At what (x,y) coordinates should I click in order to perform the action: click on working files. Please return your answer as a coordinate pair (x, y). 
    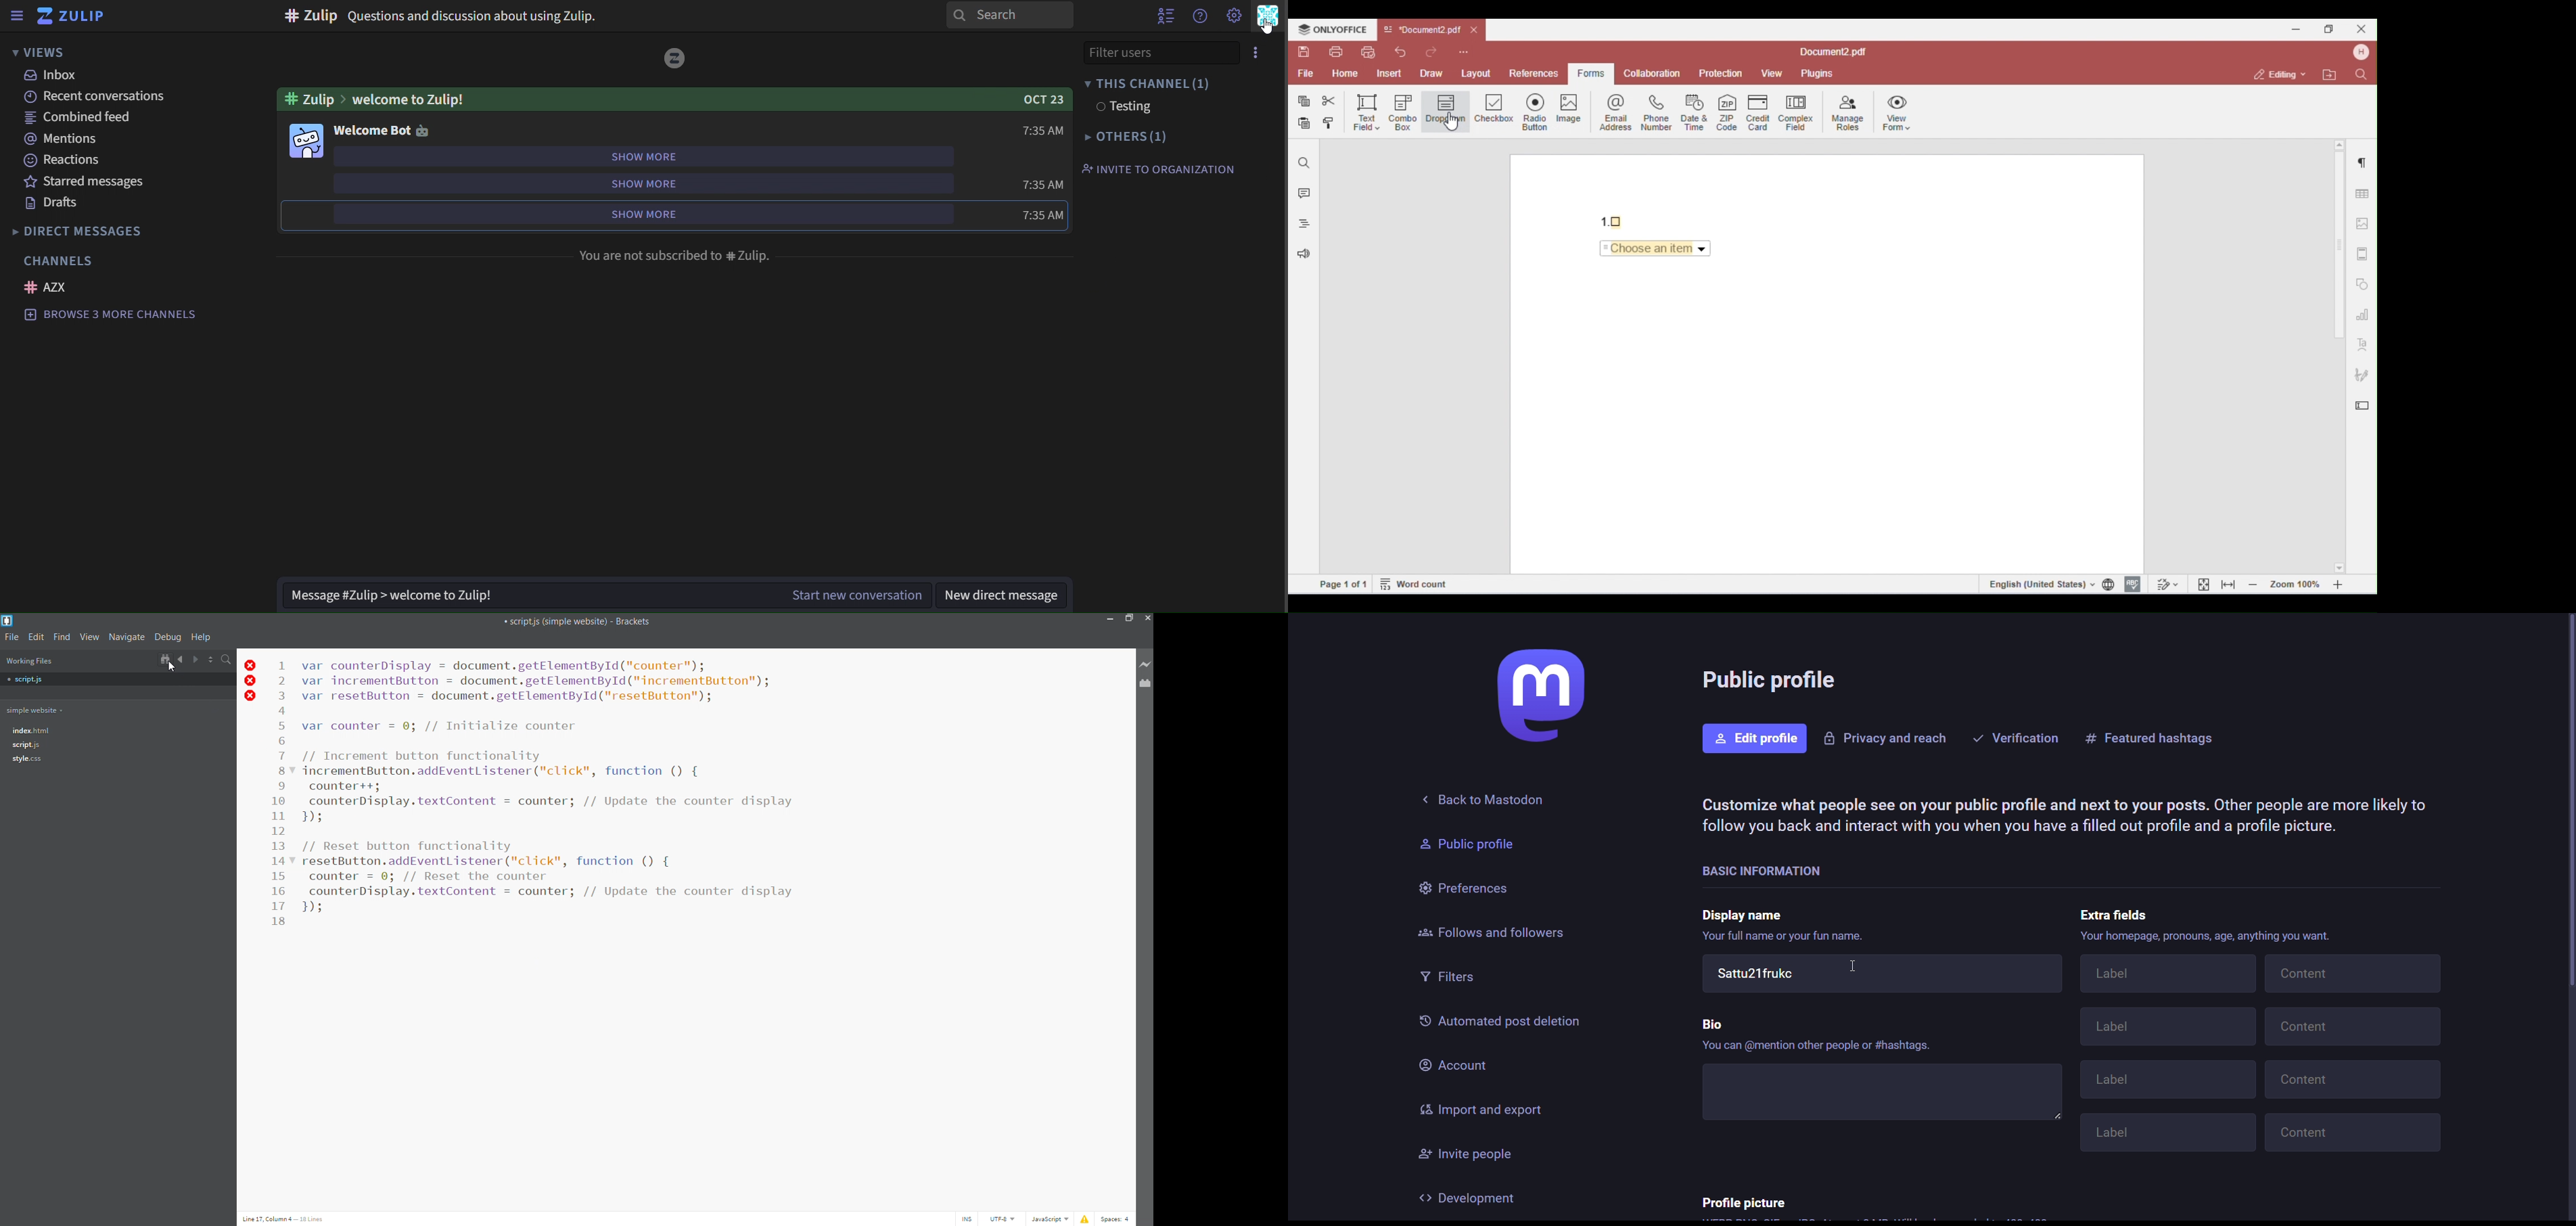
    Looking at the image, I should click on (29, 661).